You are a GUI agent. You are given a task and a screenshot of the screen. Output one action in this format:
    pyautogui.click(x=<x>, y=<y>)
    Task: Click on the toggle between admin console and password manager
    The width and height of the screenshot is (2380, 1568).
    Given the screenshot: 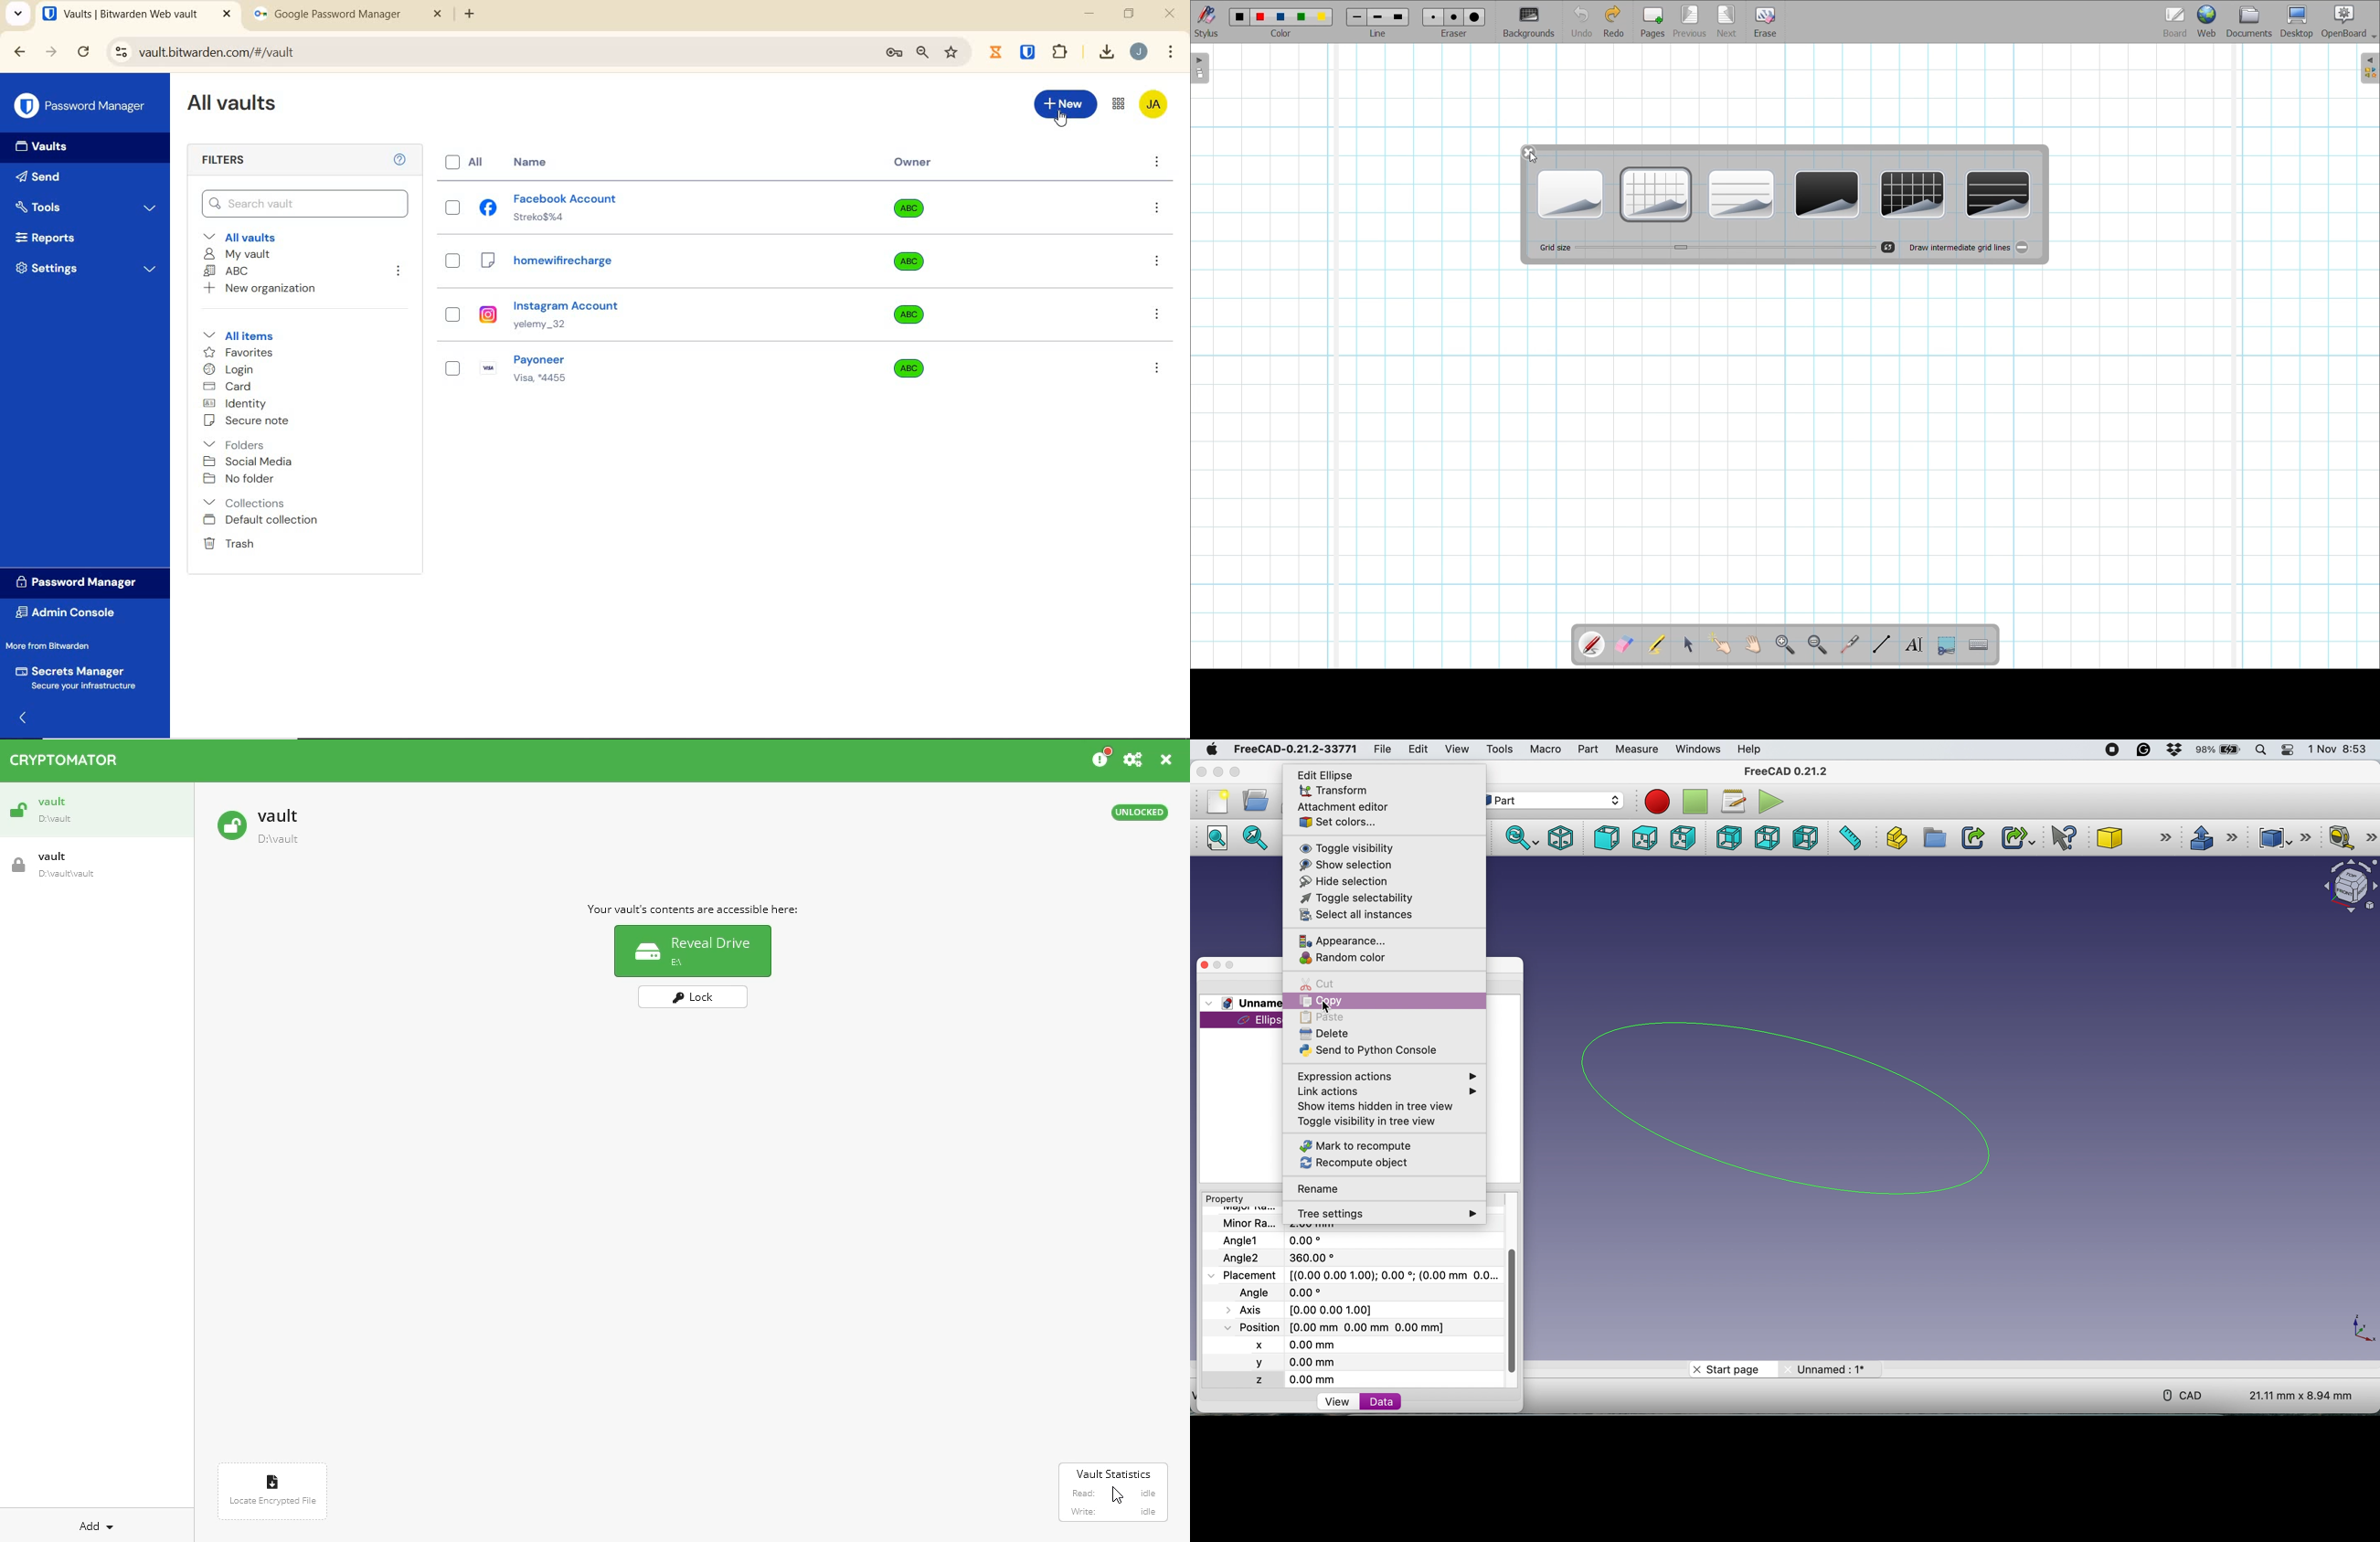 What is the action you would take?
    pyautogui.click(x=1117, y=105)
    